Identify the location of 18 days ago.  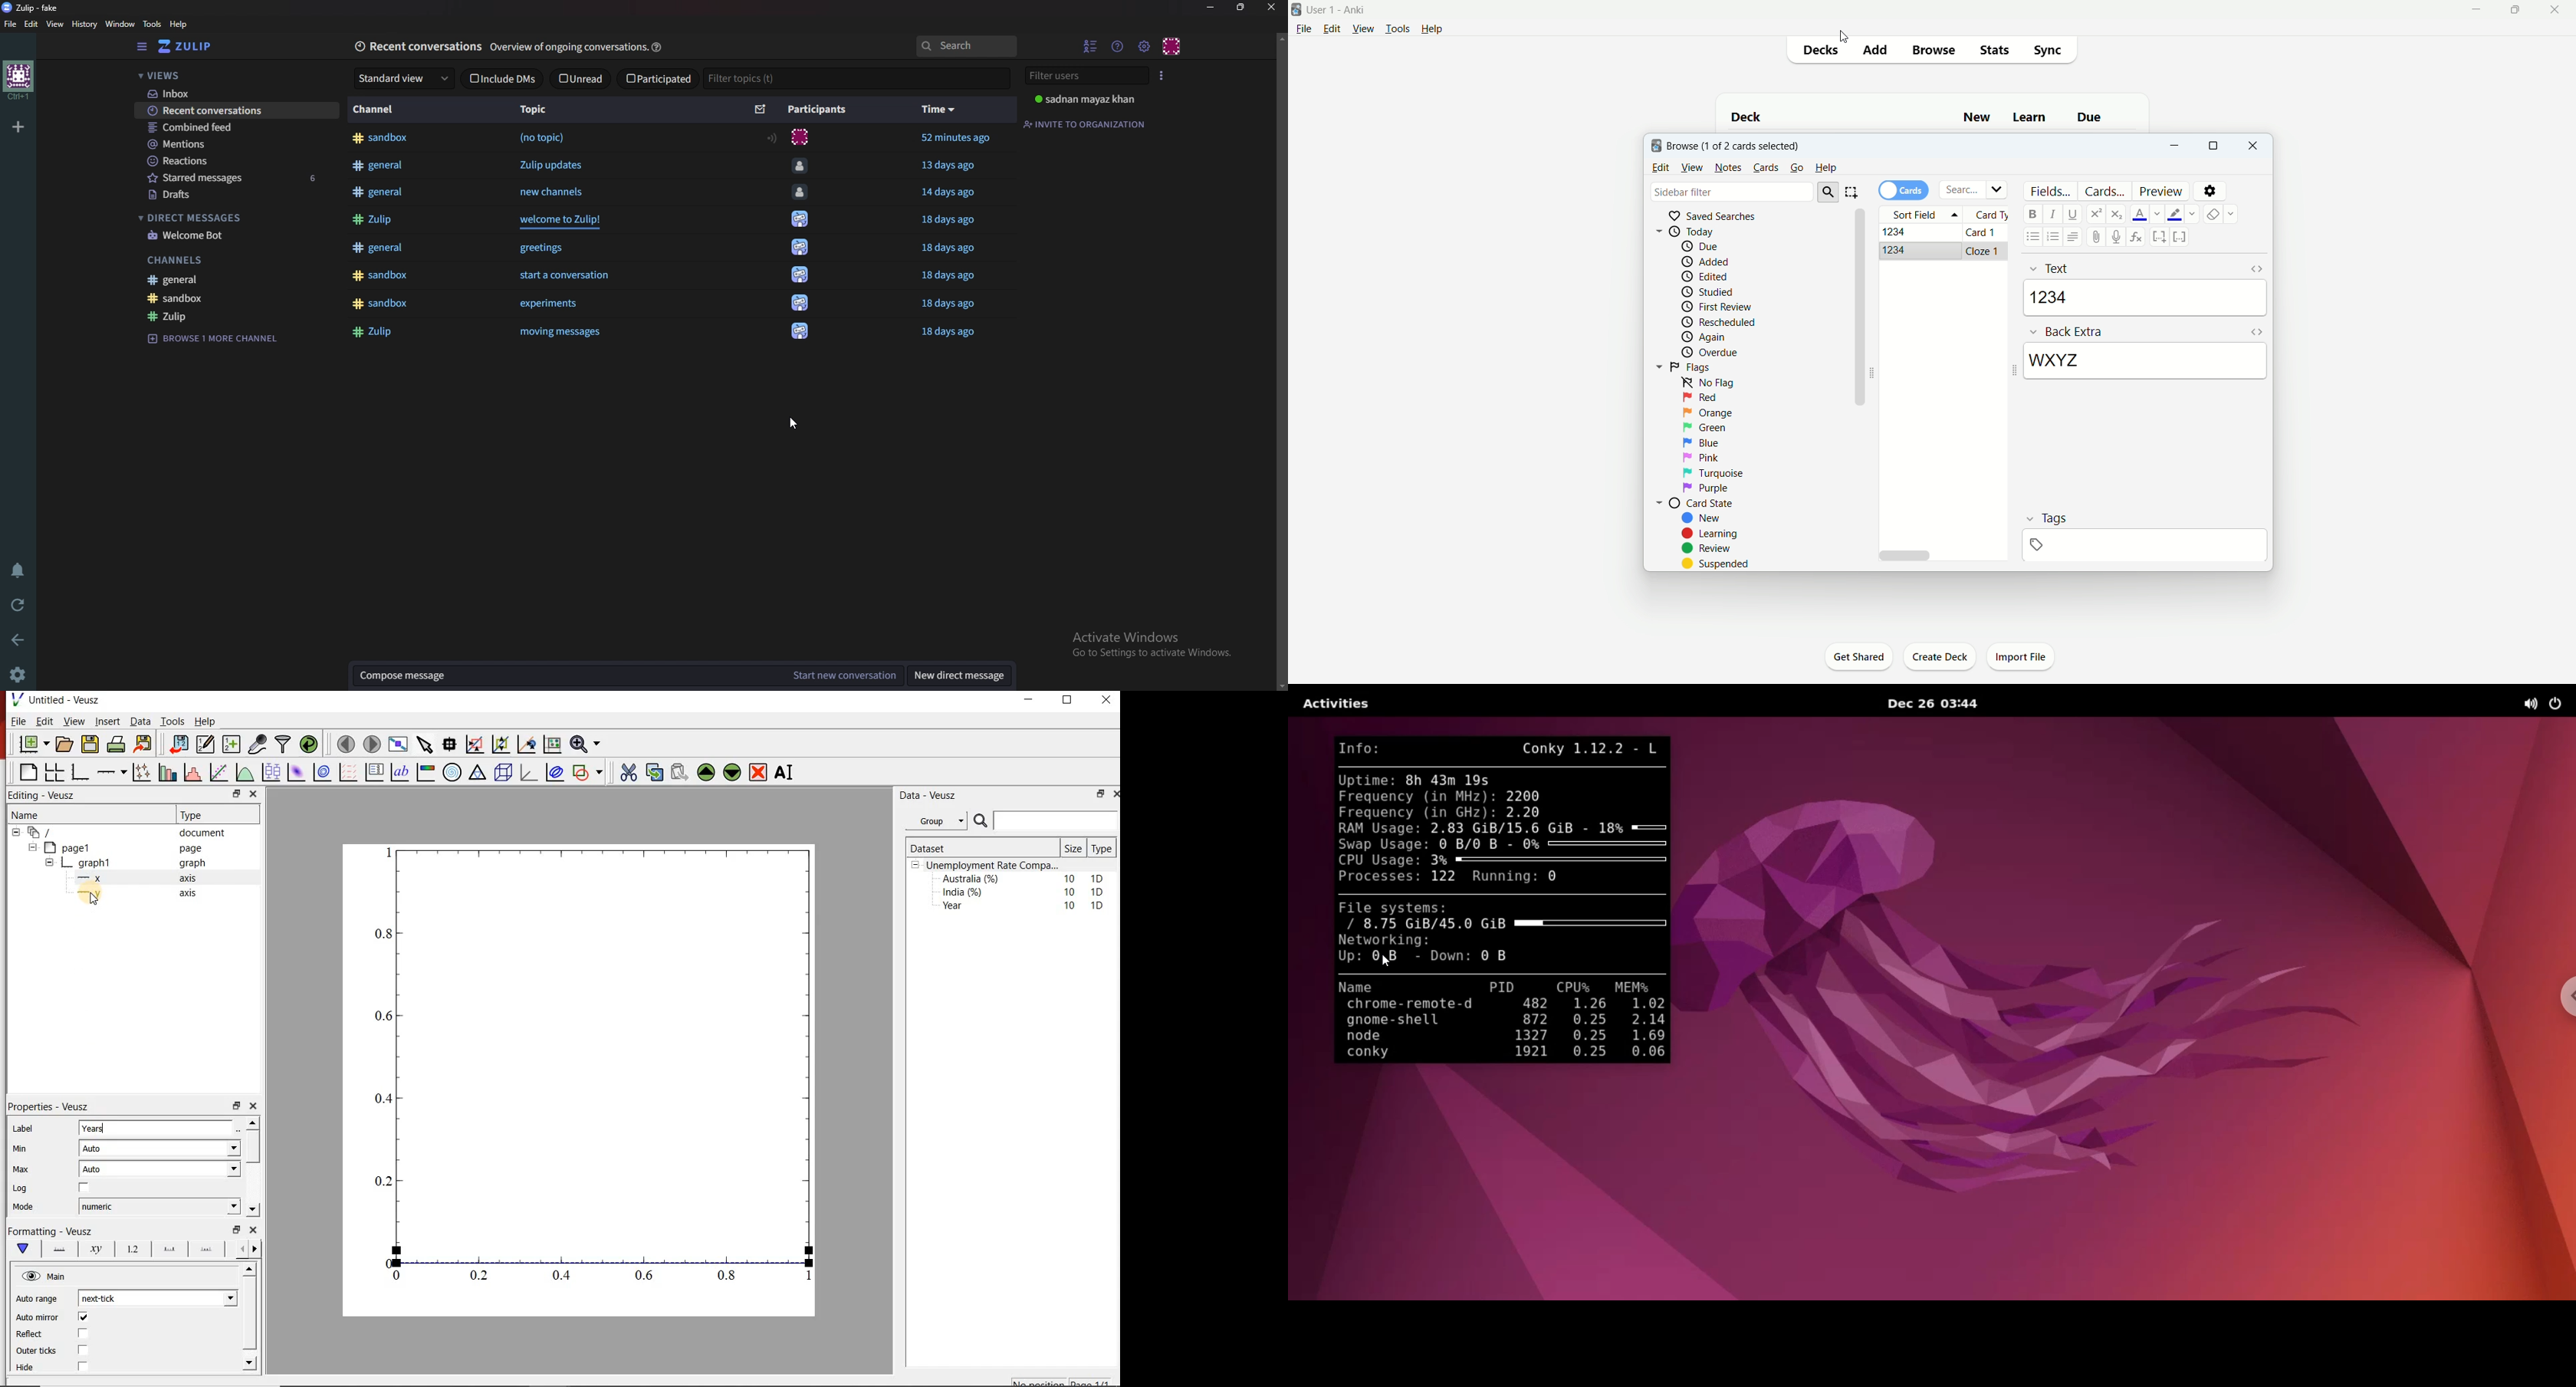
(955, 223).